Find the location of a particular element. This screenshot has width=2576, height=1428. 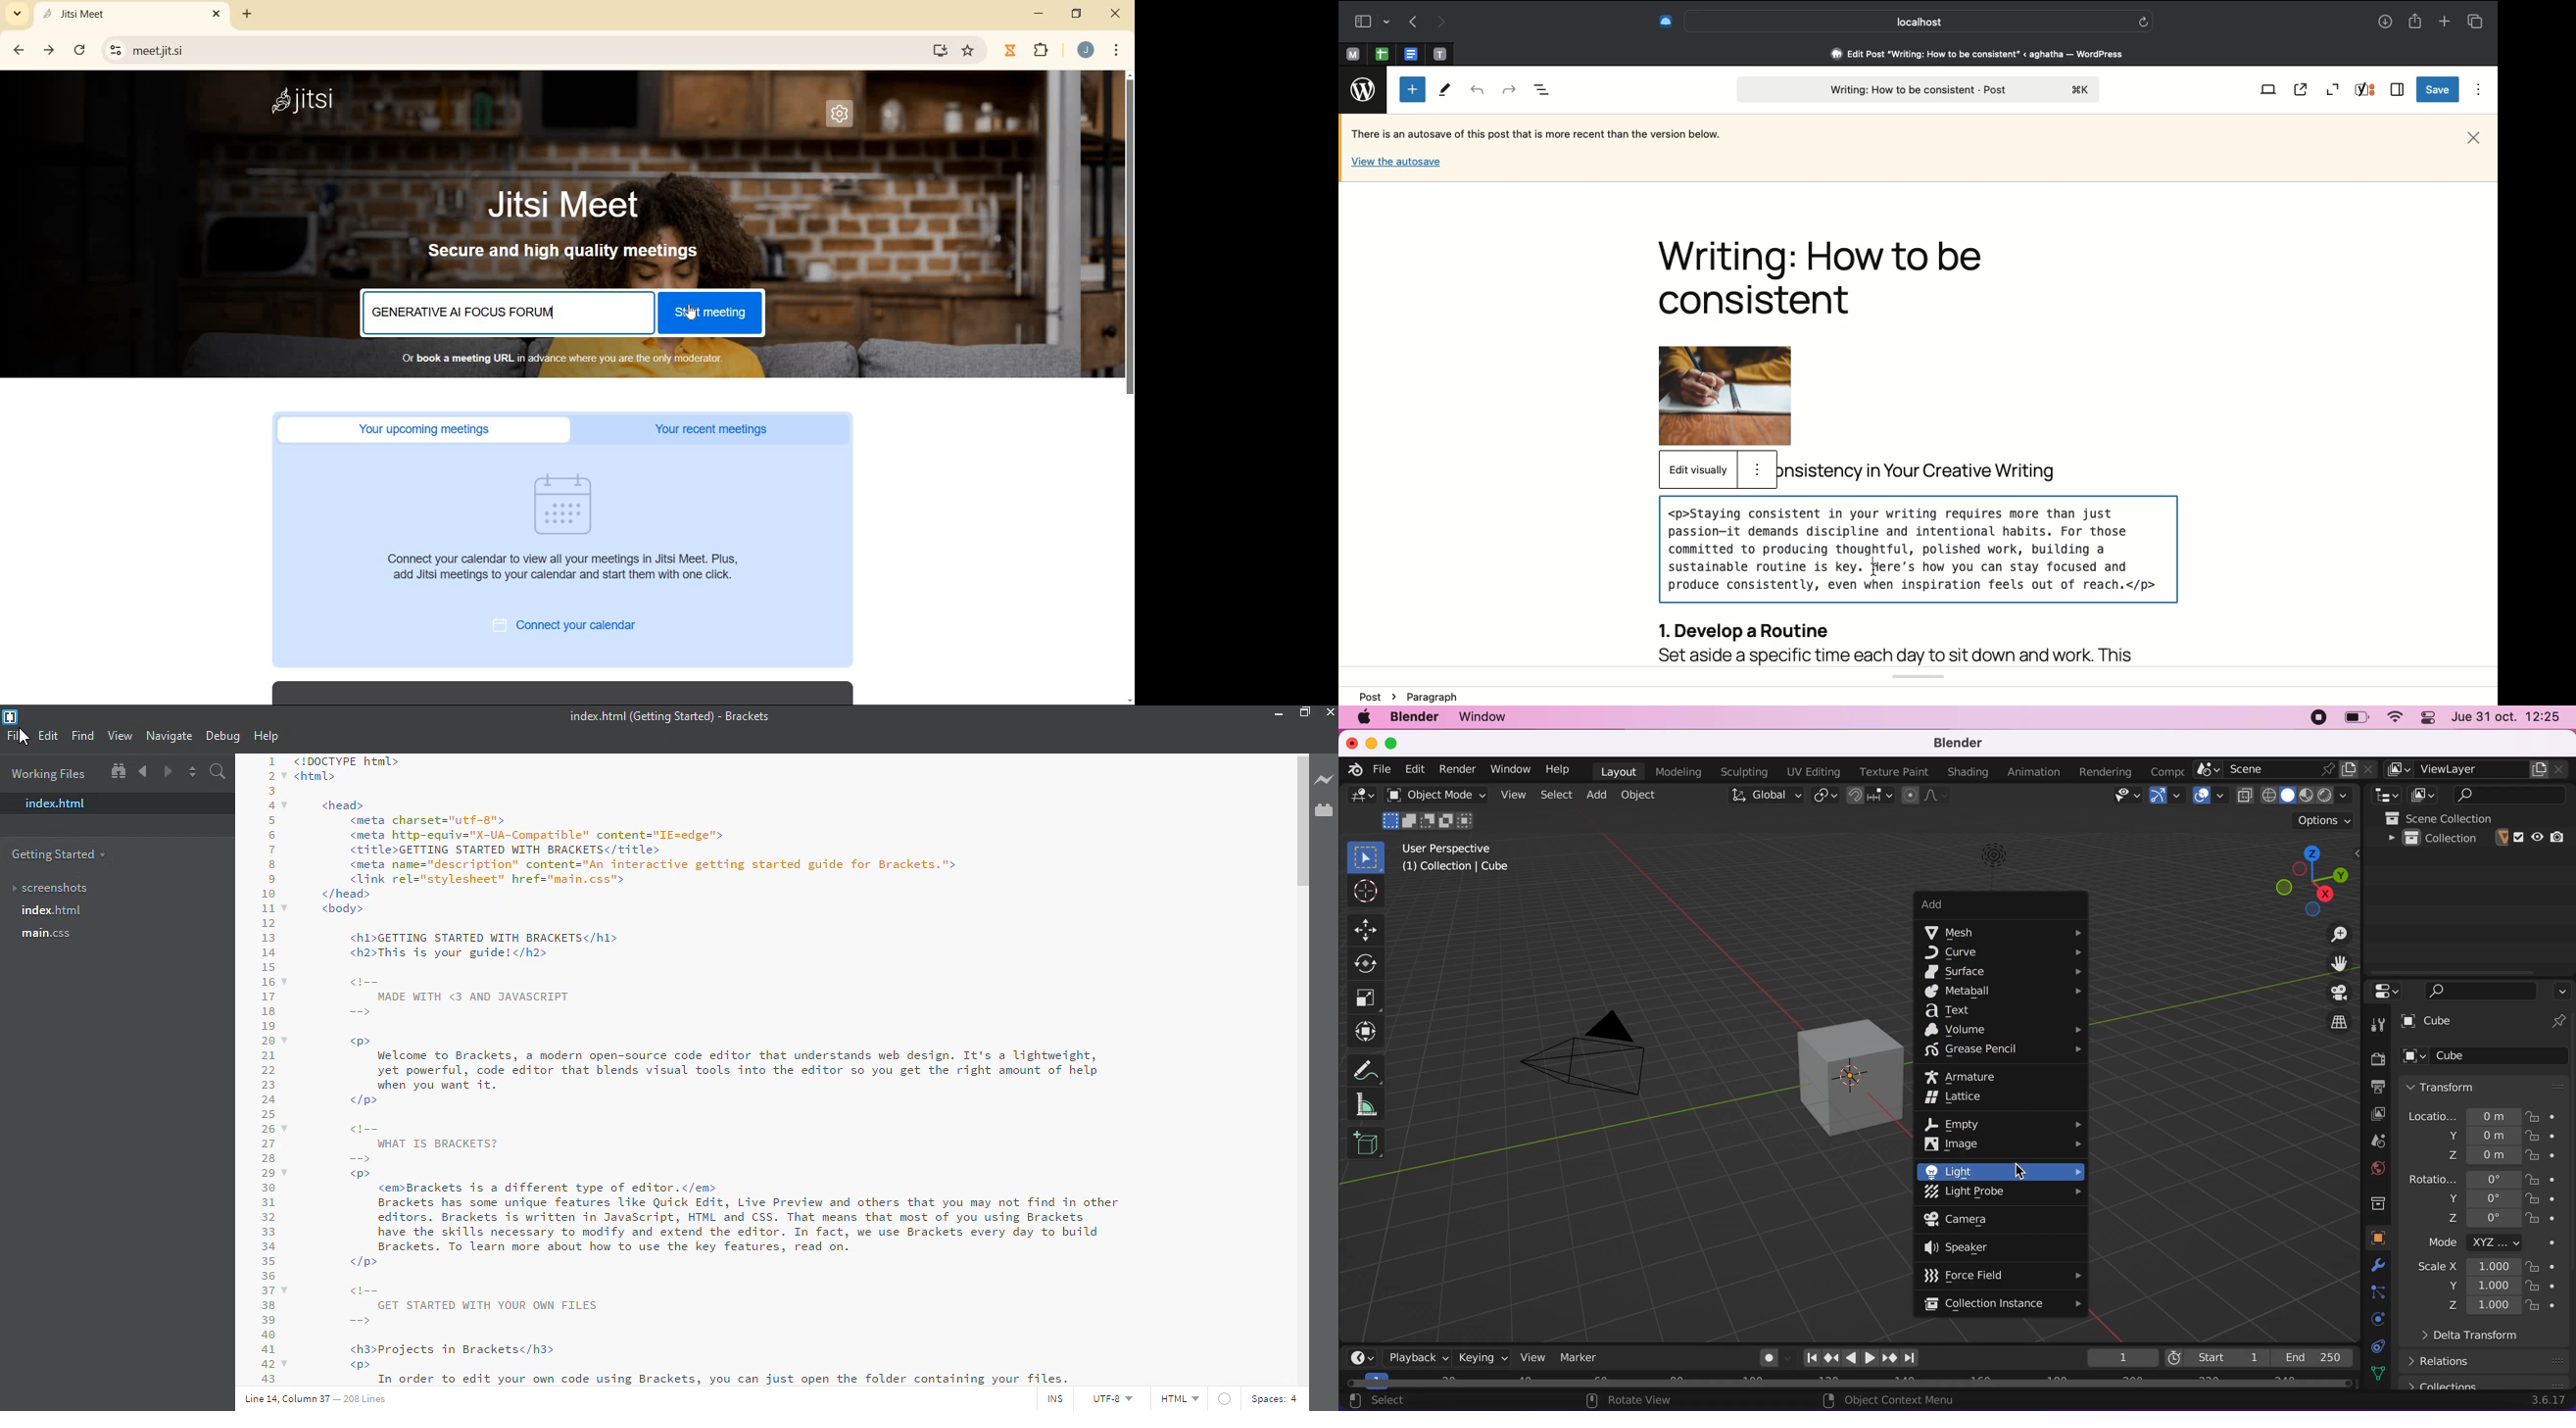

surface is located at coordinates (2005, 972).